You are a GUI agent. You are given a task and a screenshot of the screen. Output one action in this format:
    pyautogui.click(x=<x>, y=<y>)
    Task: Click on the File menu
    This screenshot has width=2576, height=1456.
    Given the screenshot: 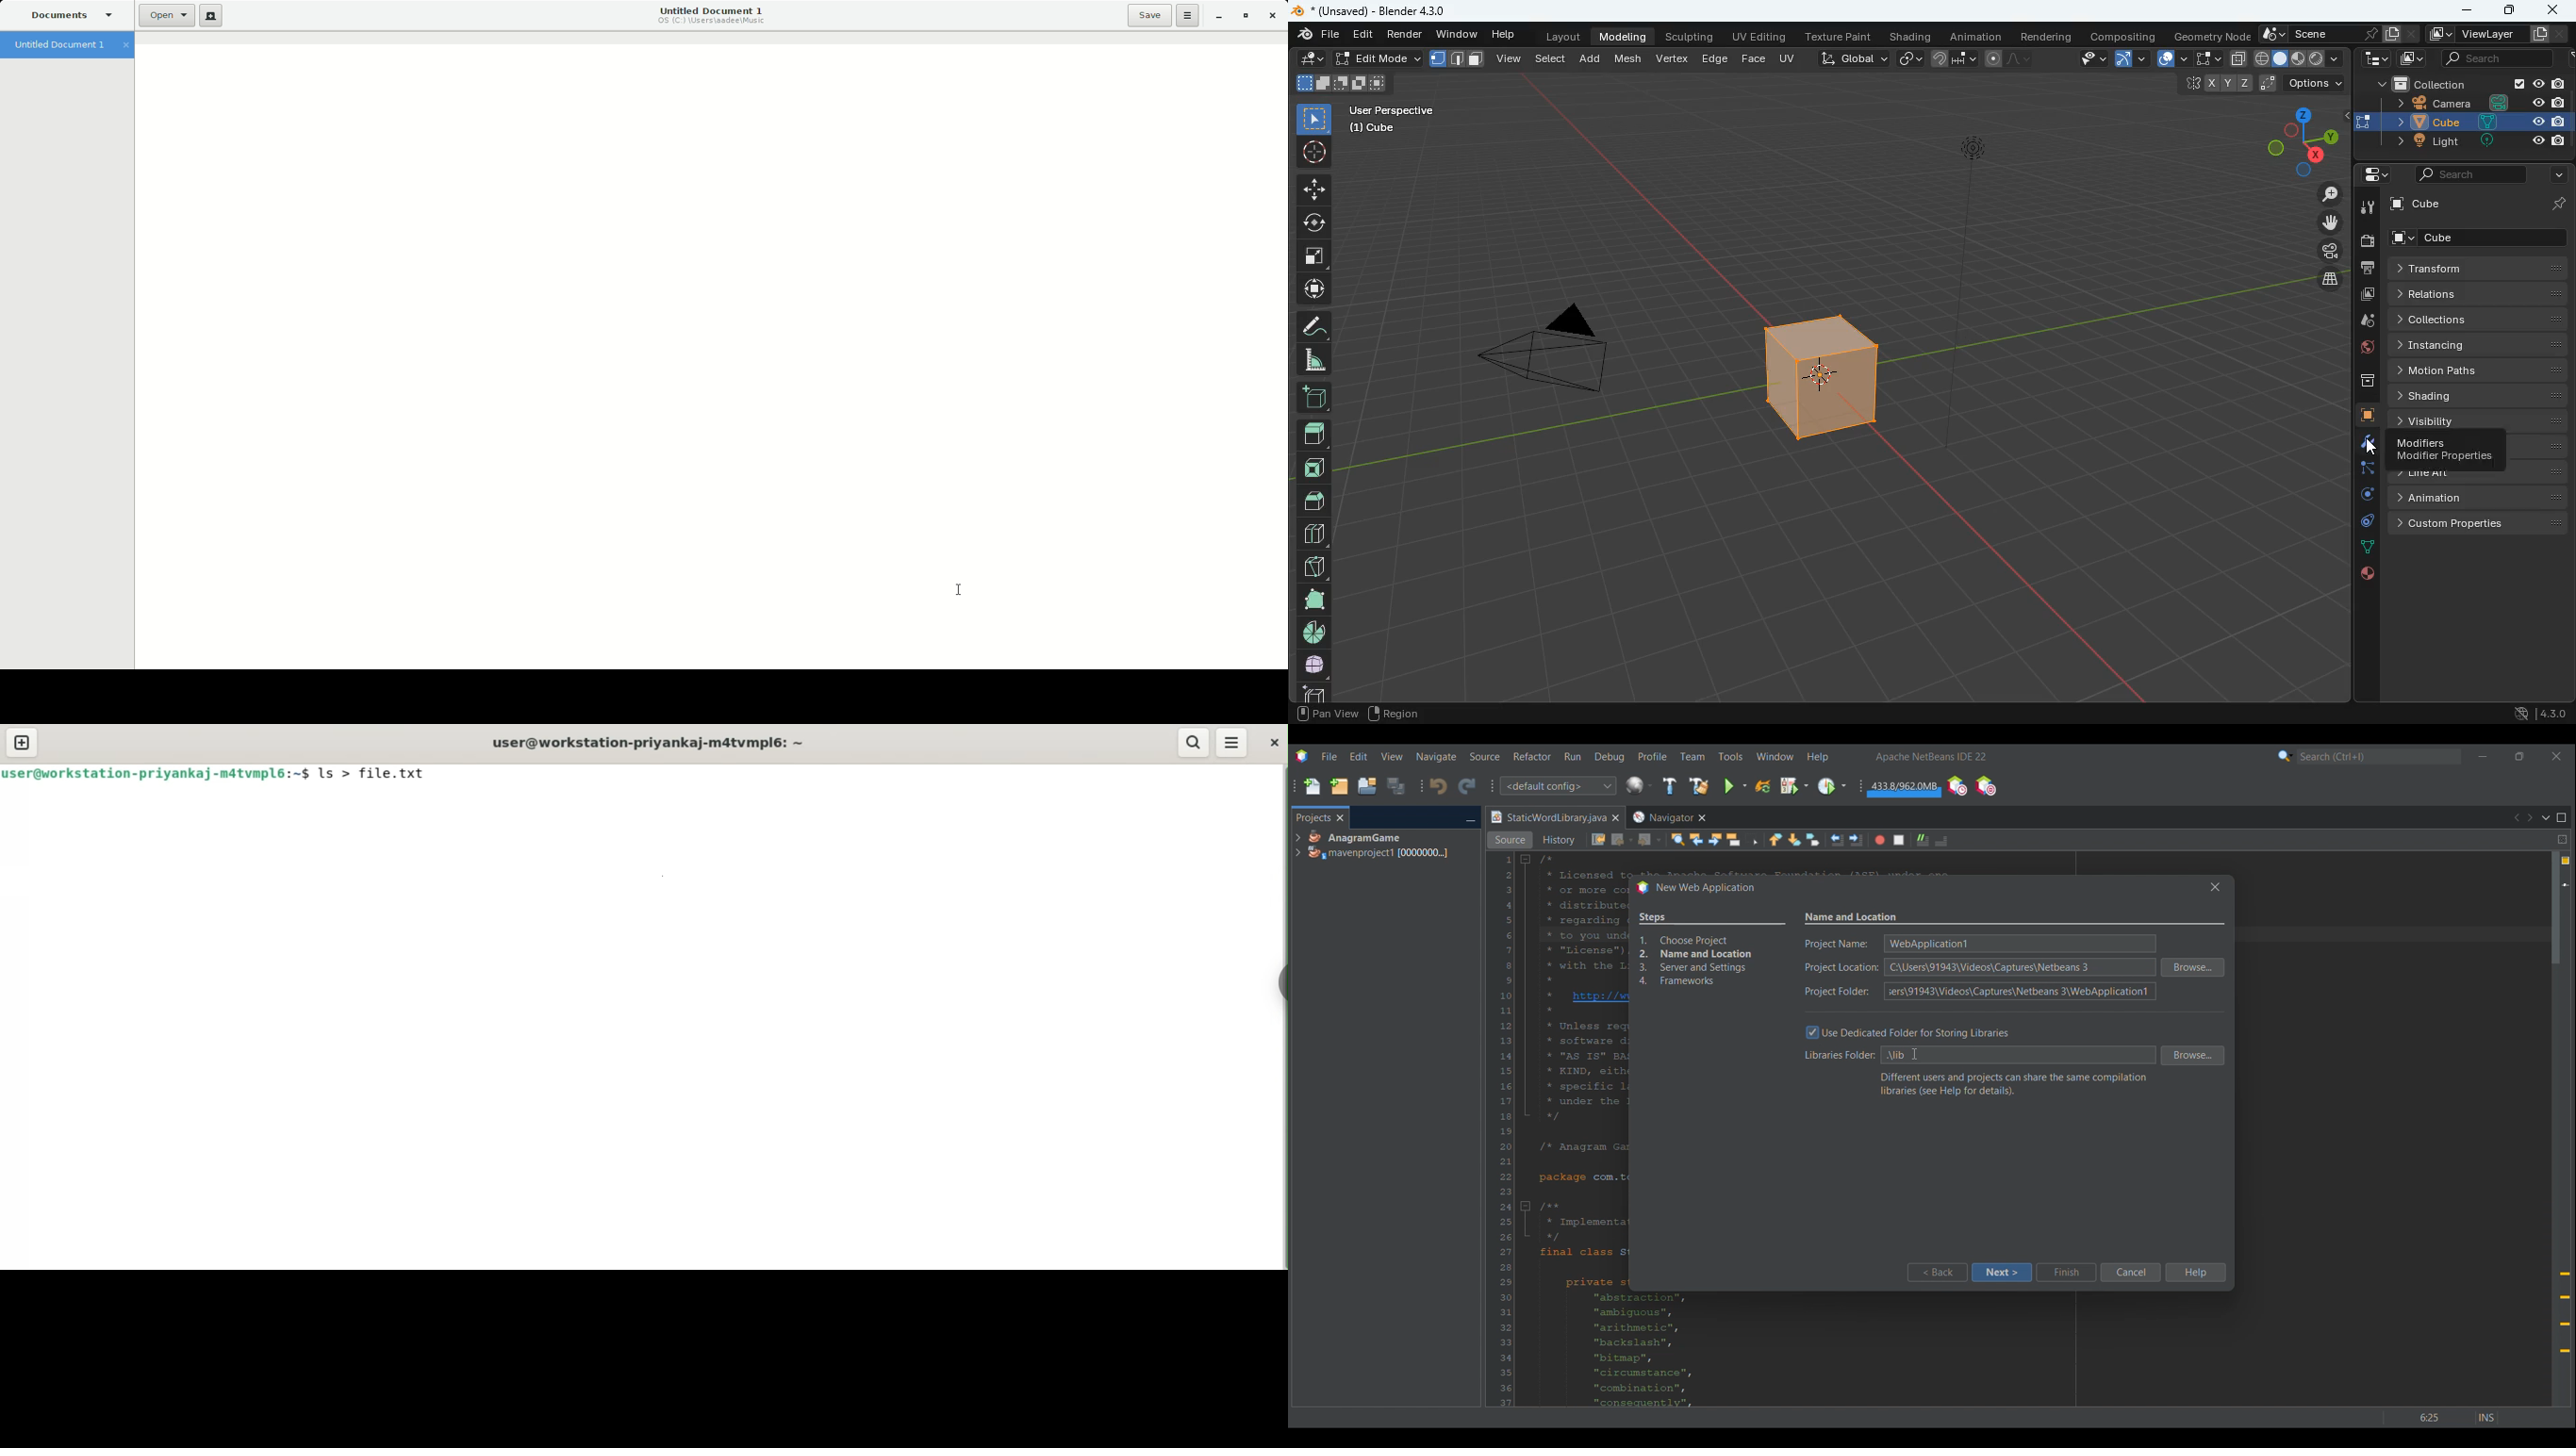 What is the action you would take?
    pyautogui.click(x=1329, y=756)
    